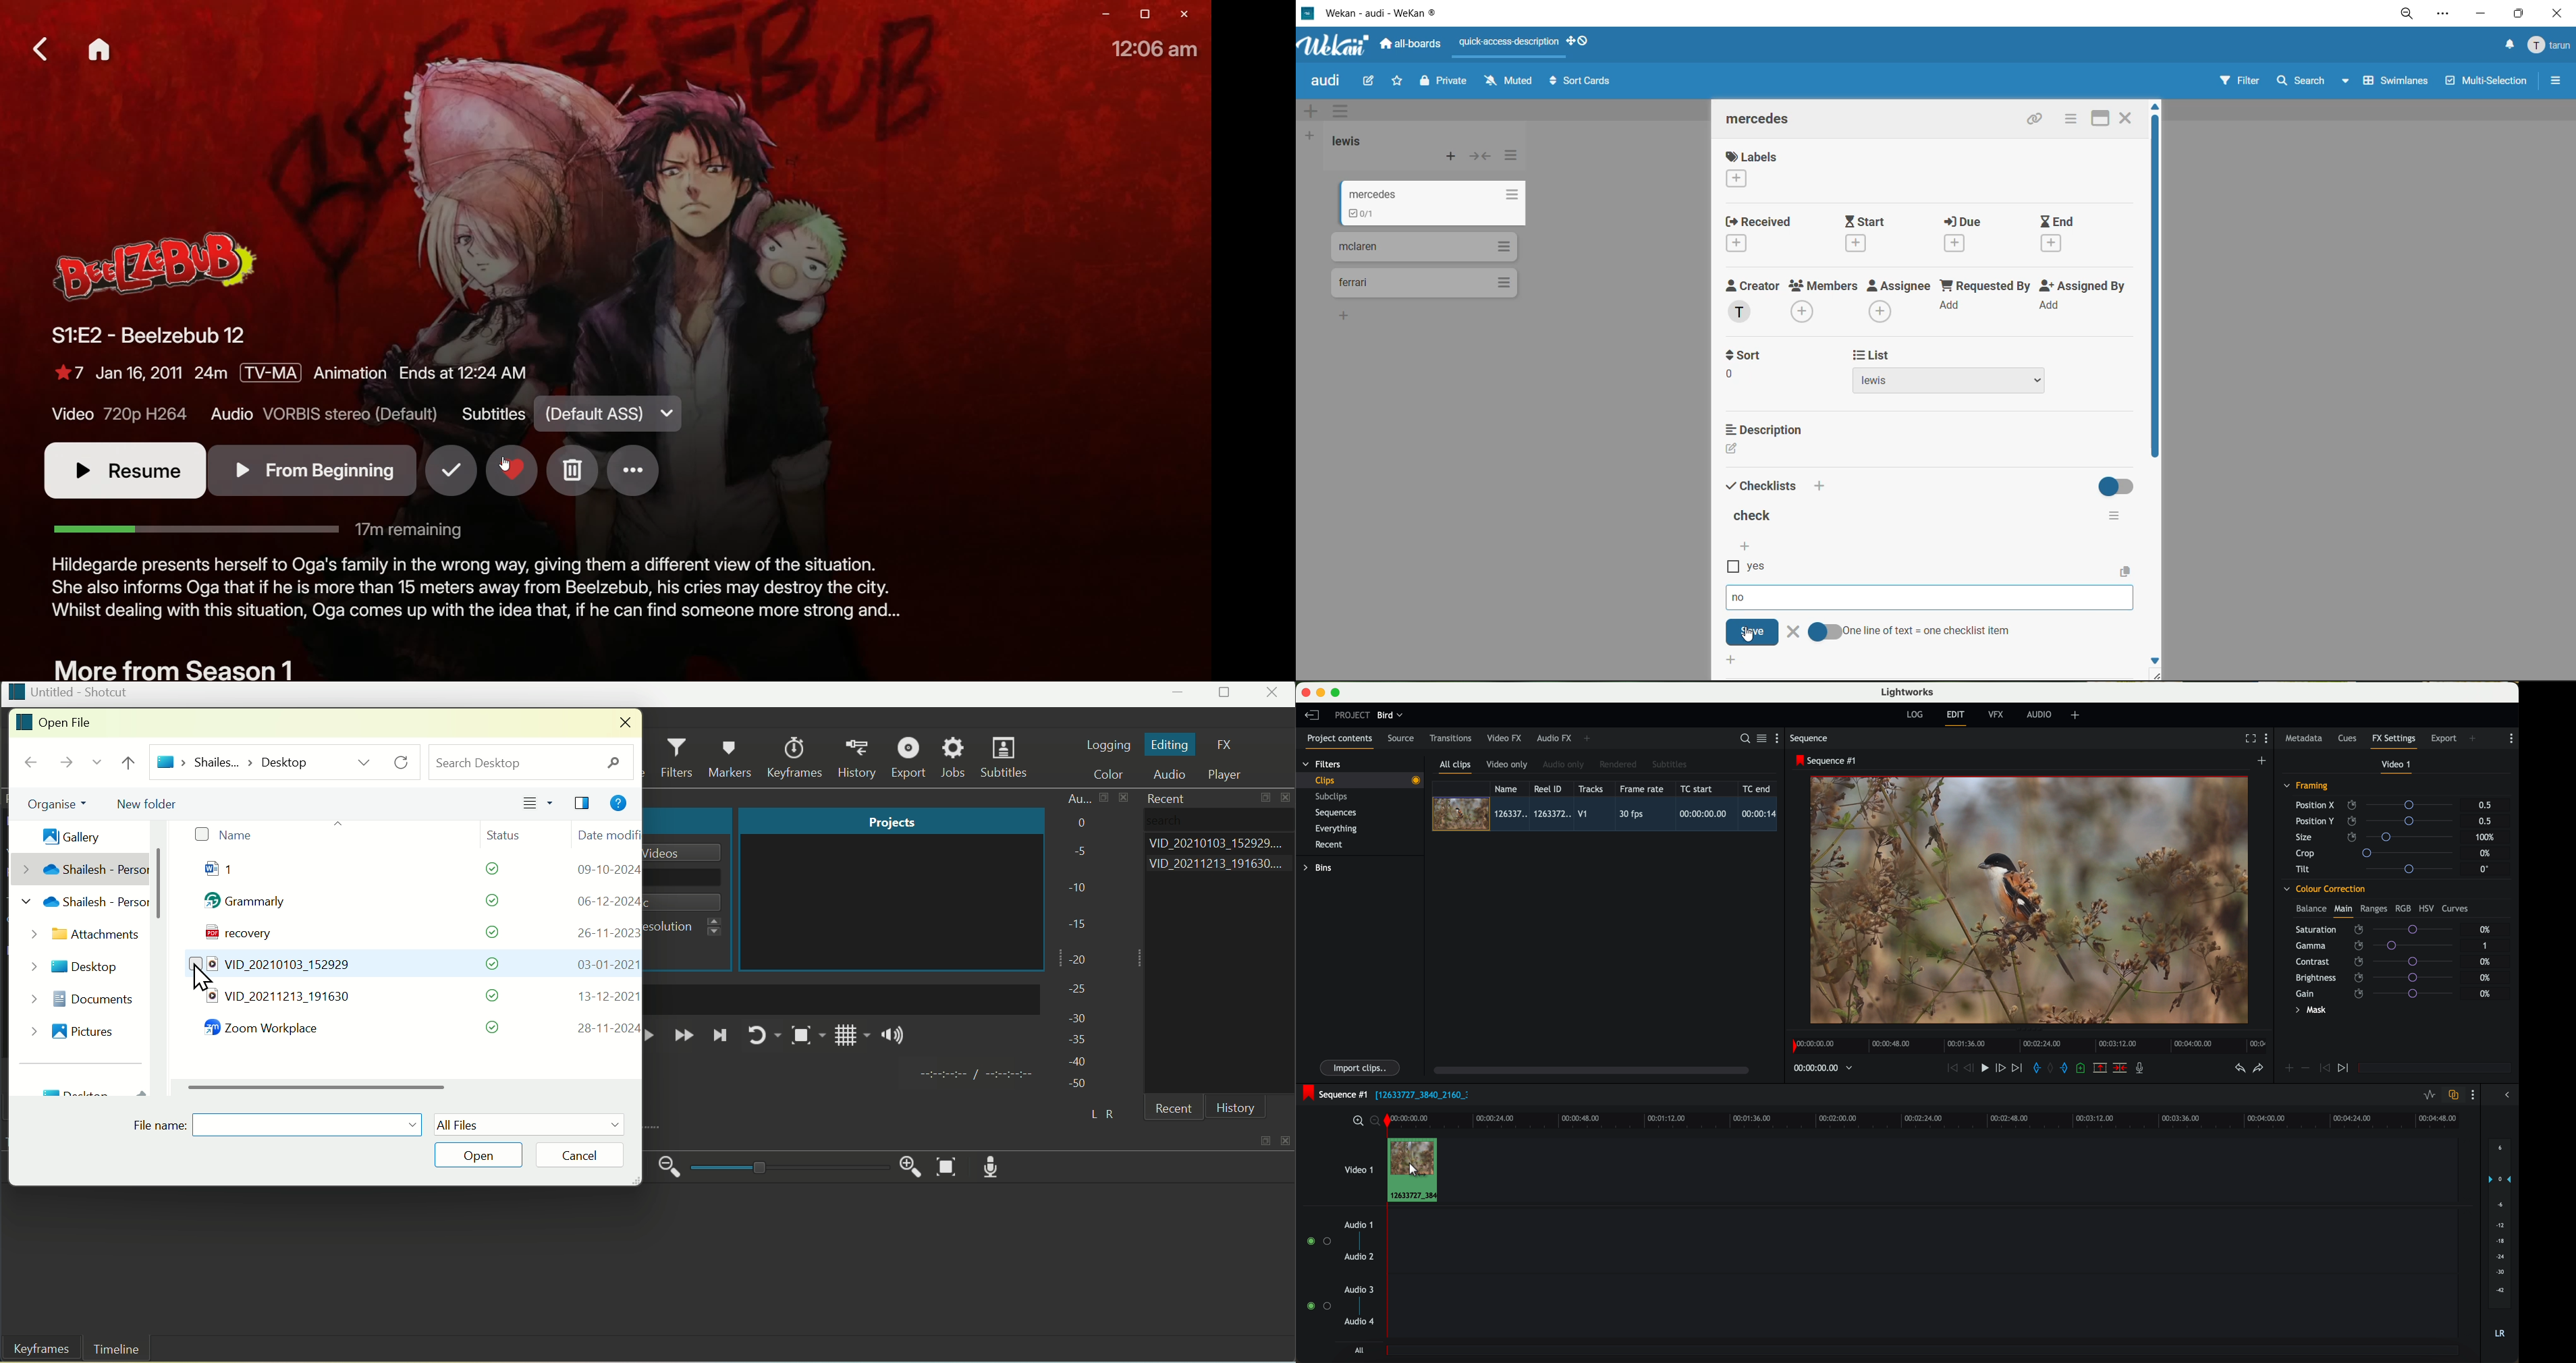 The image size is (2576, 1372). What do you see at coordinates (2446, 16) in the screenshot?
I see `settings` at bounding box center [2446, 16].